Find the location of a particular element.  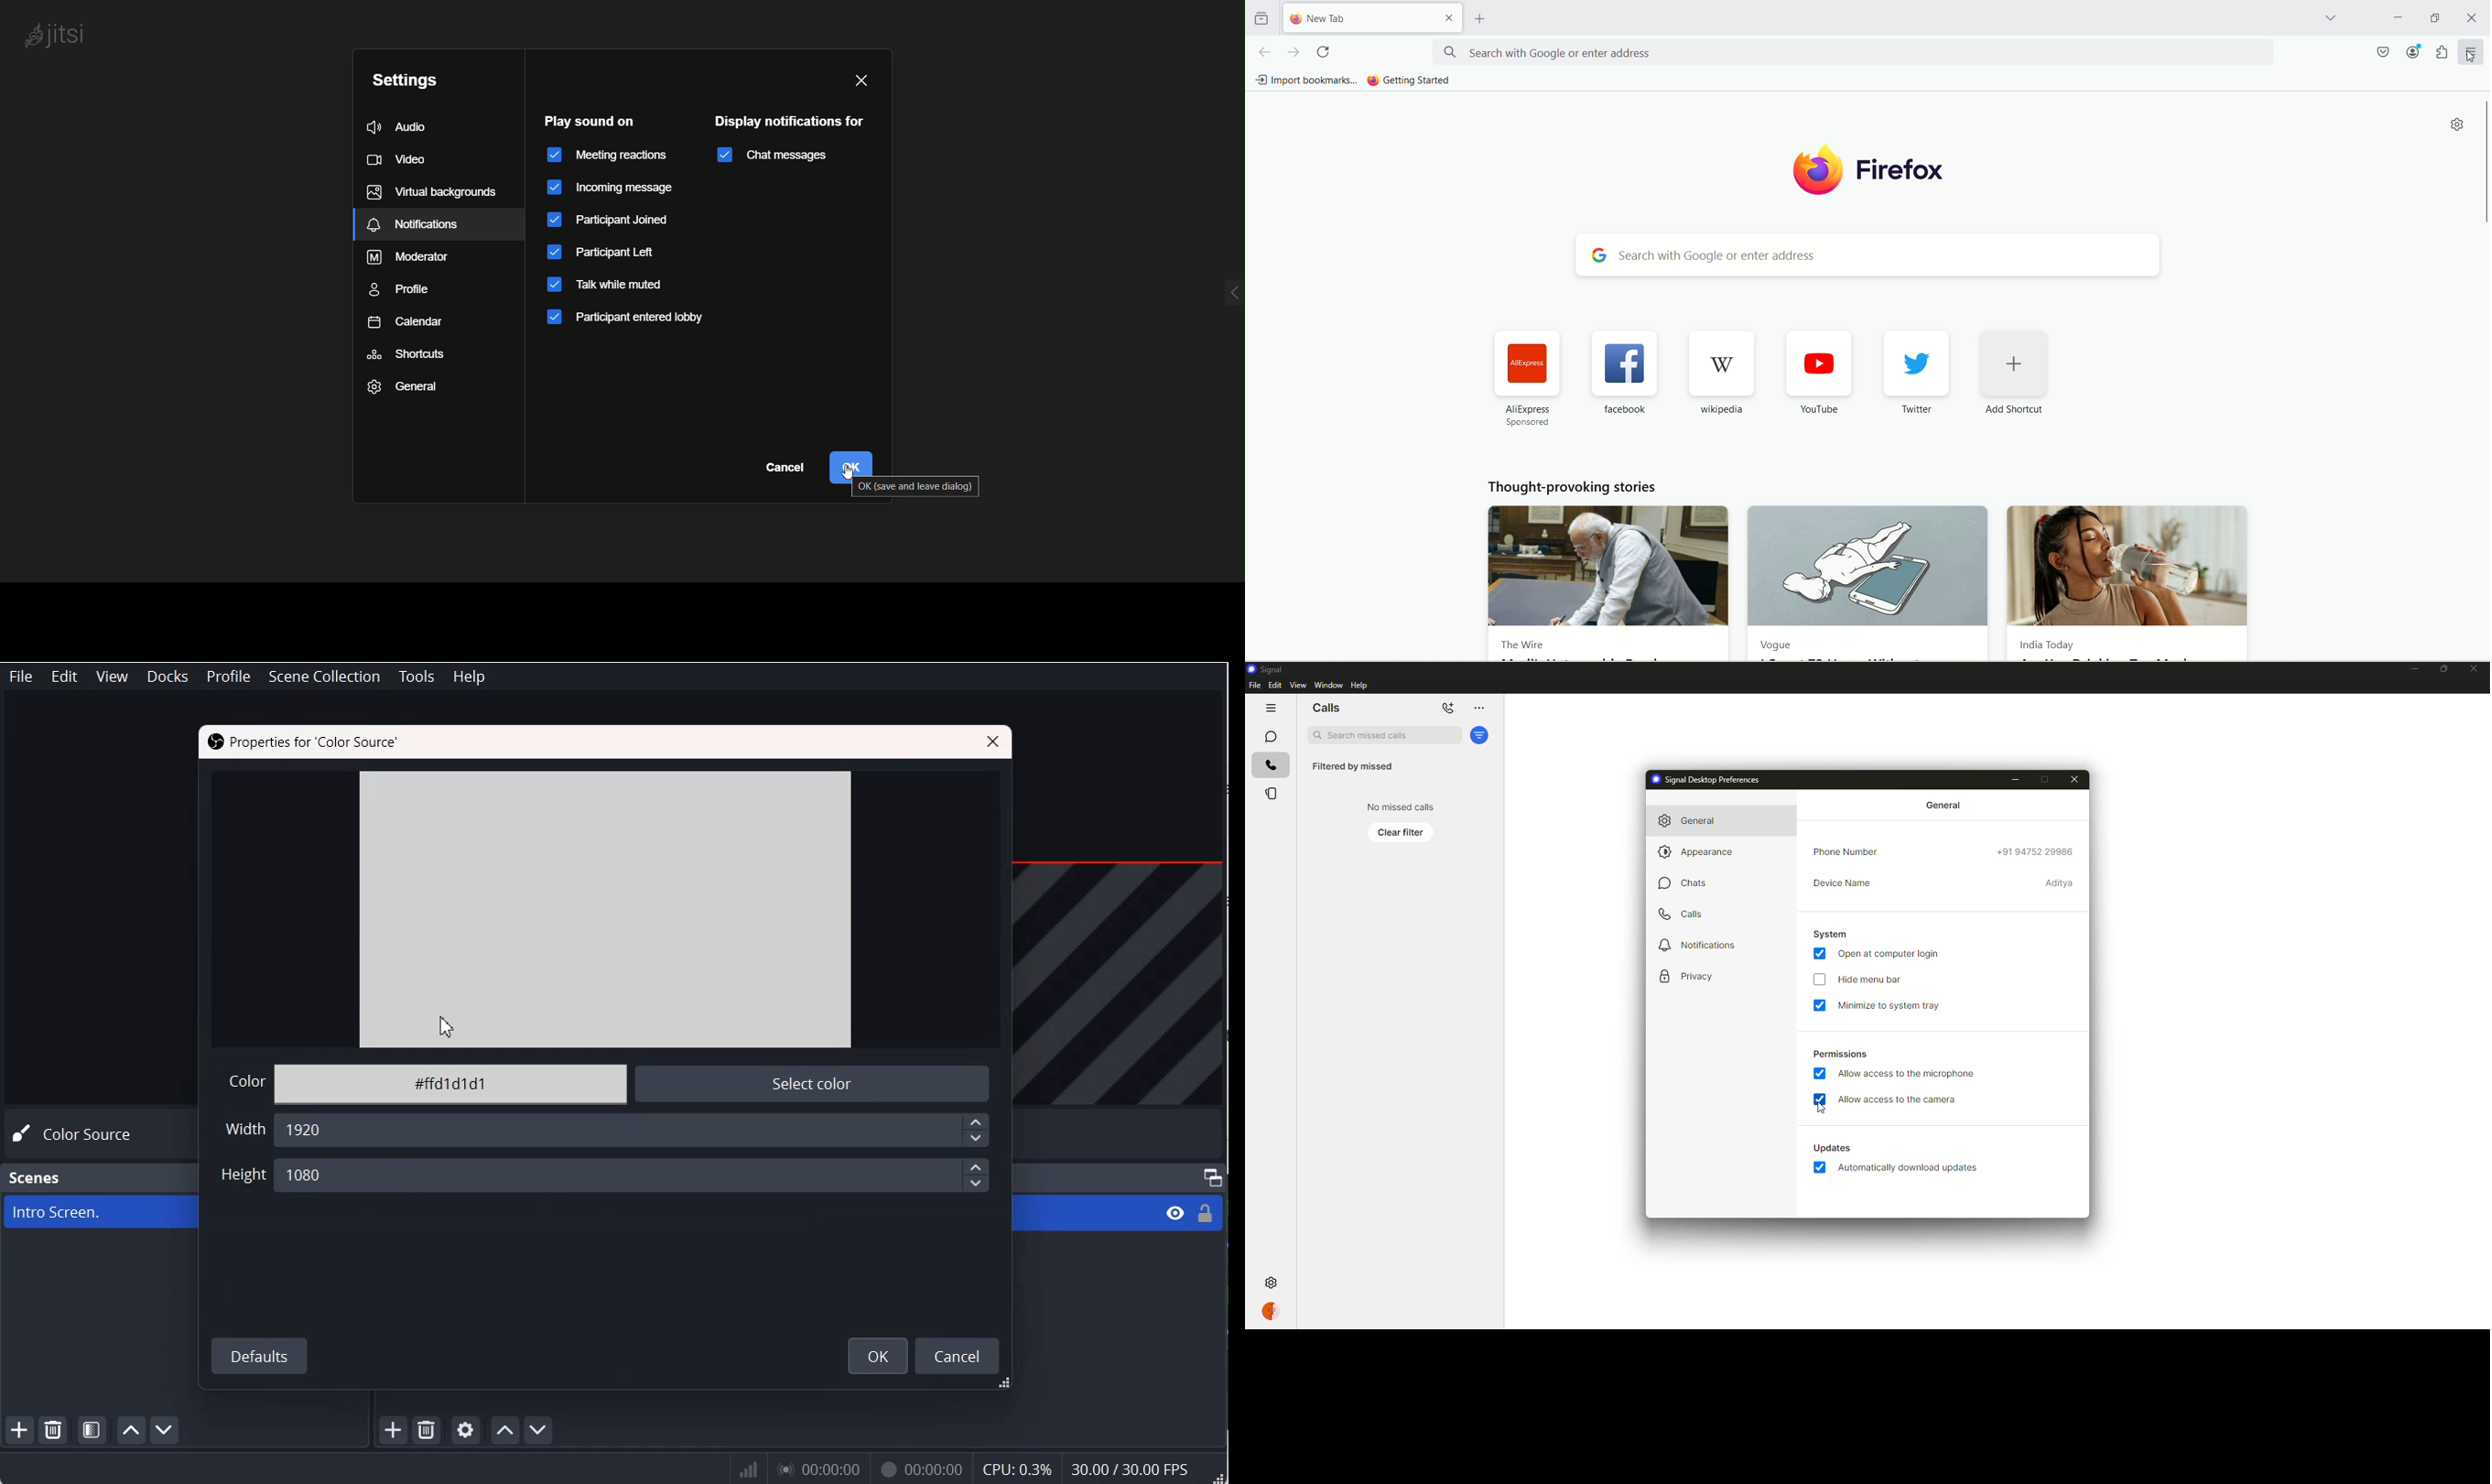

Twitter is located at coordinates (1915, 410).